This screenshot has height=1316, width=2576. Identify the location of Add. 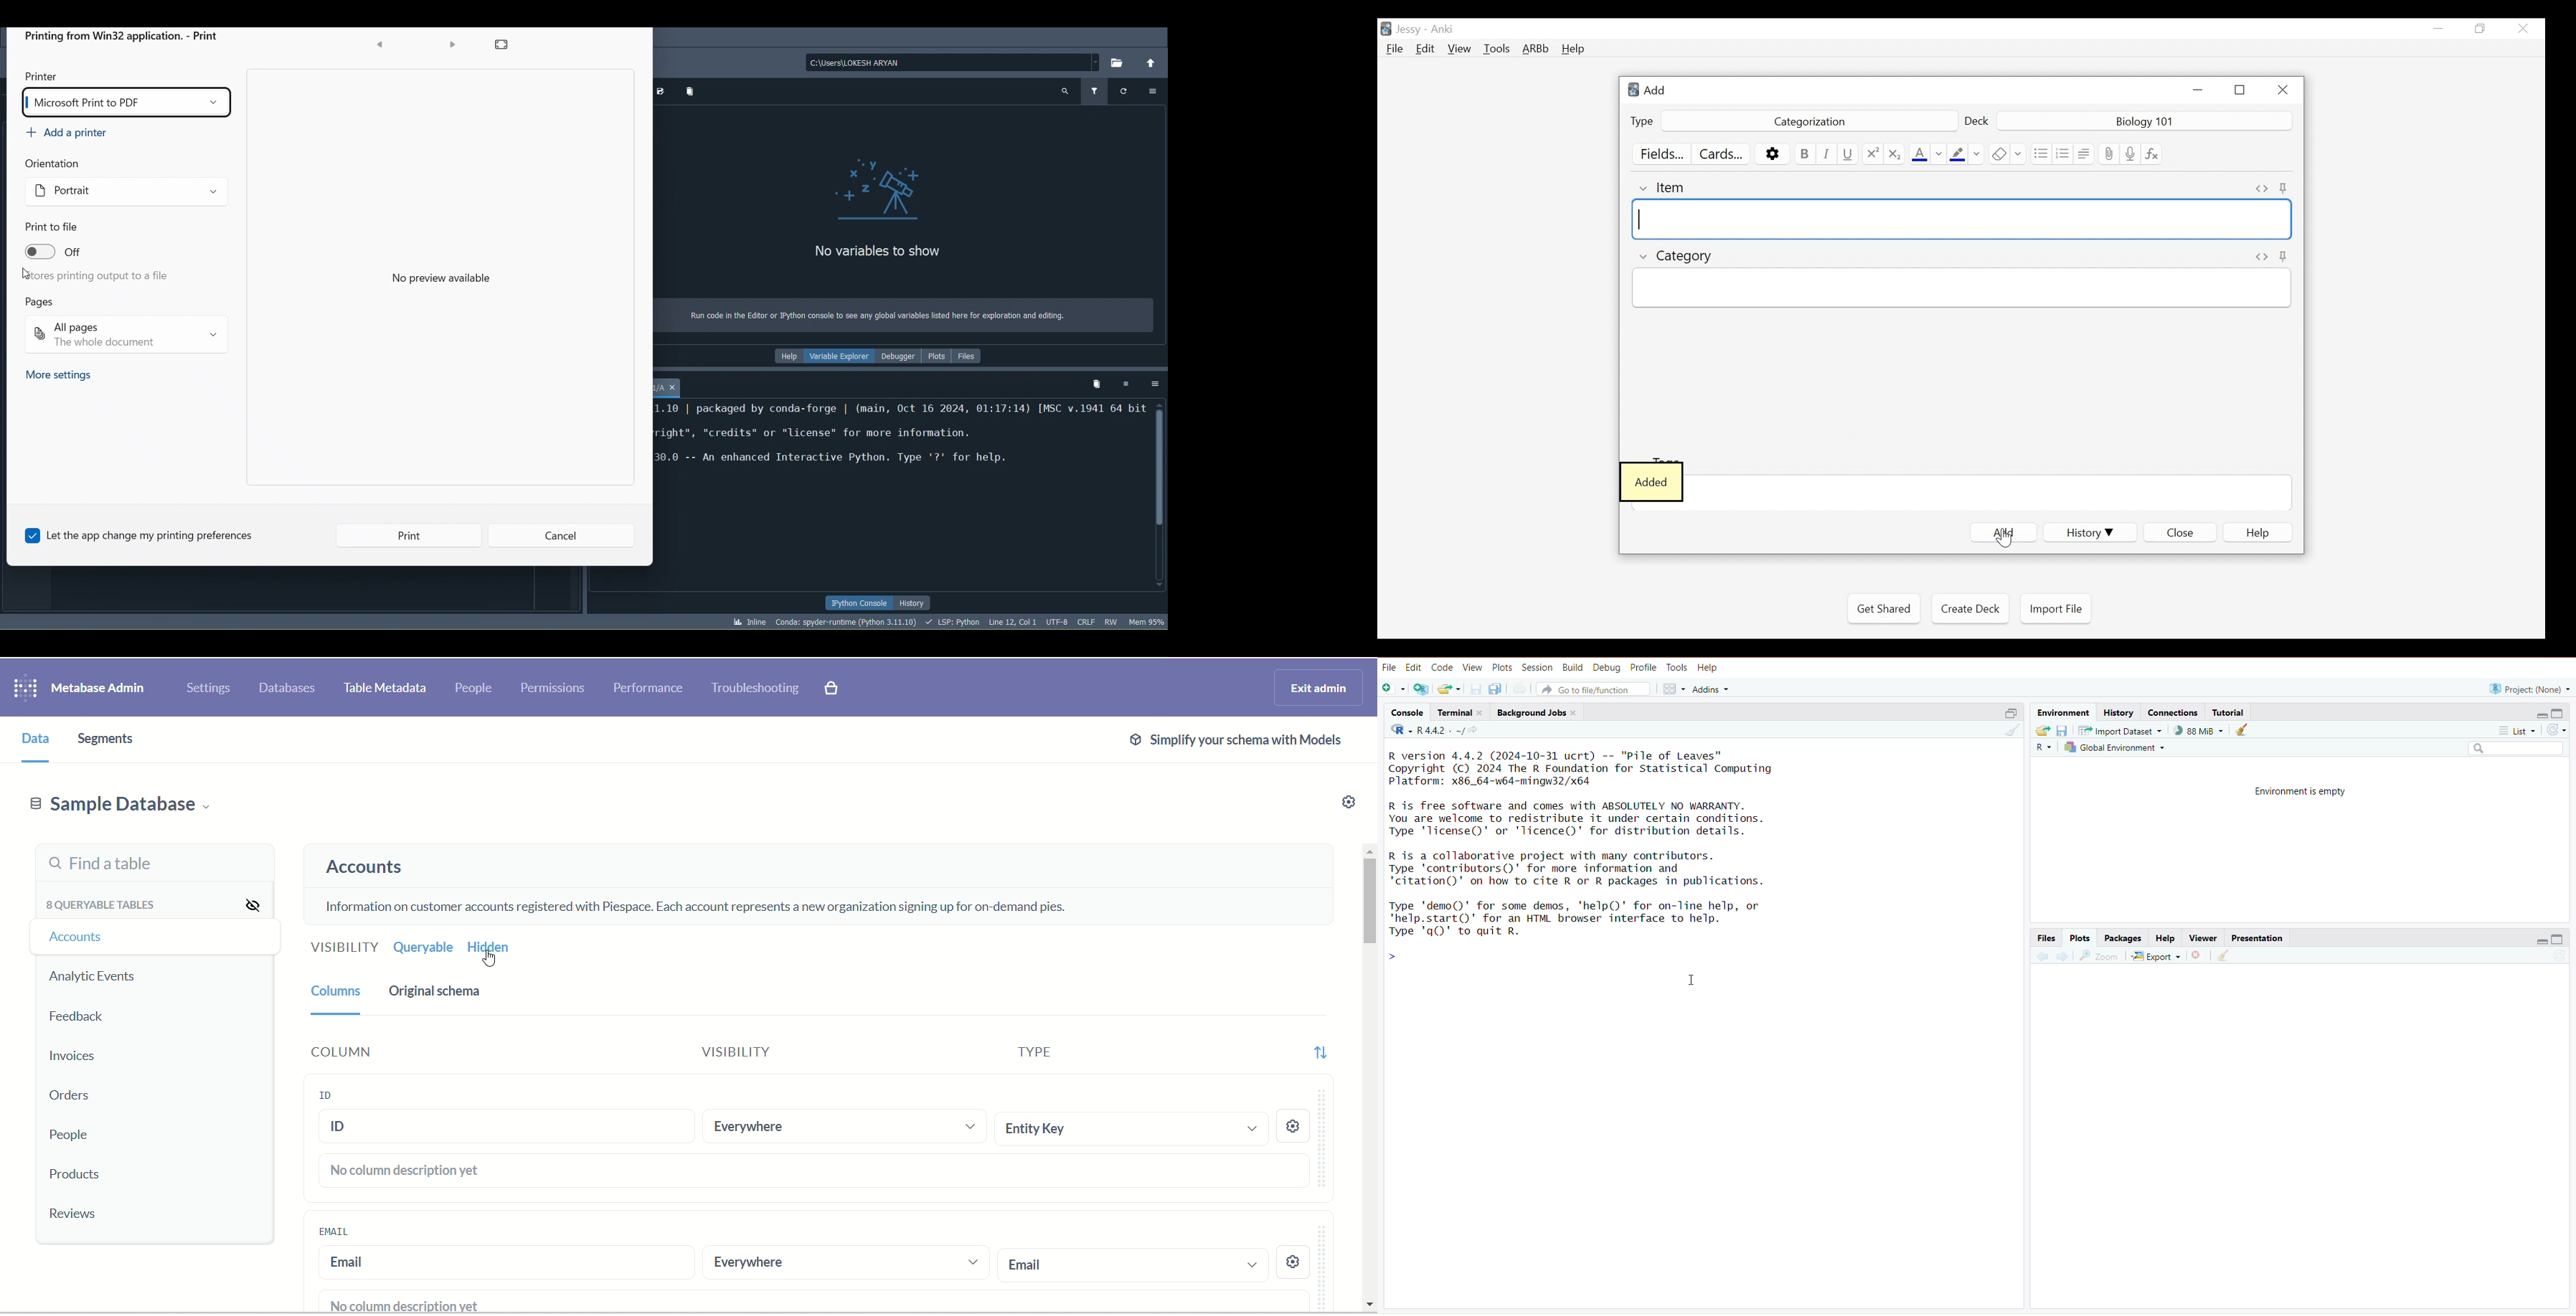
(1654, 89).